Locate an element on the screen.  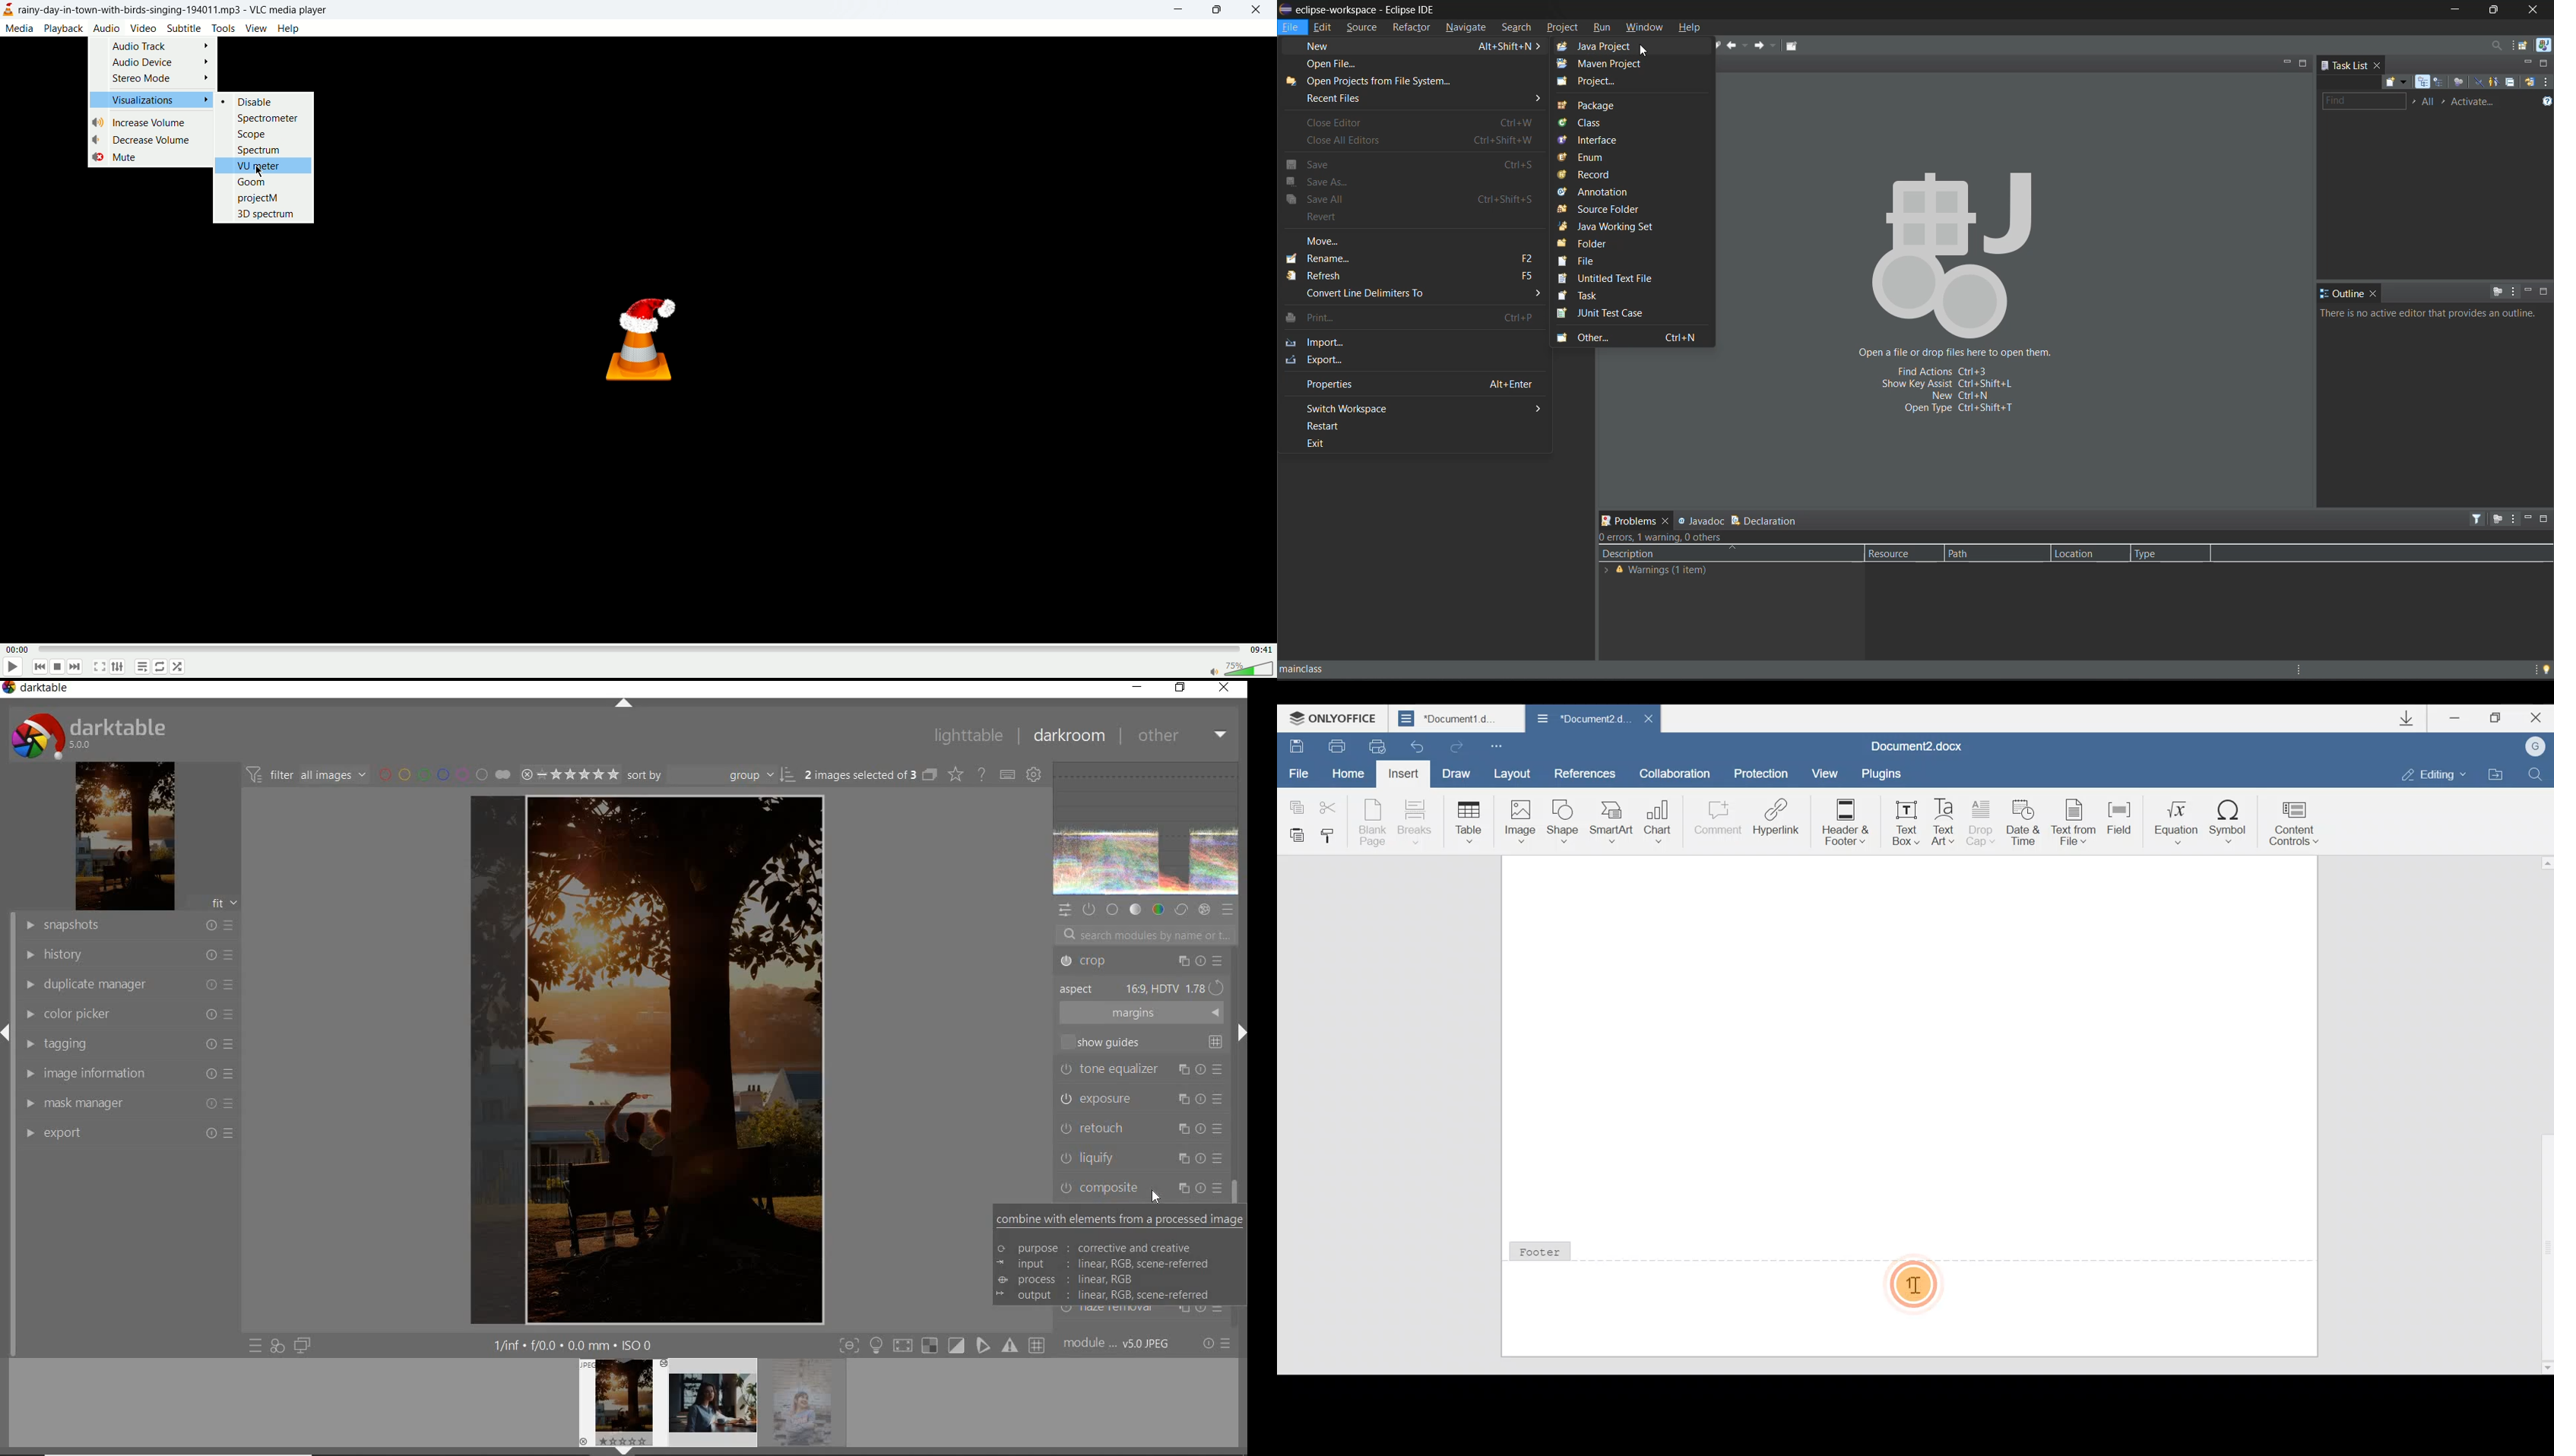
annotation is located at coordinates (1600, 191).